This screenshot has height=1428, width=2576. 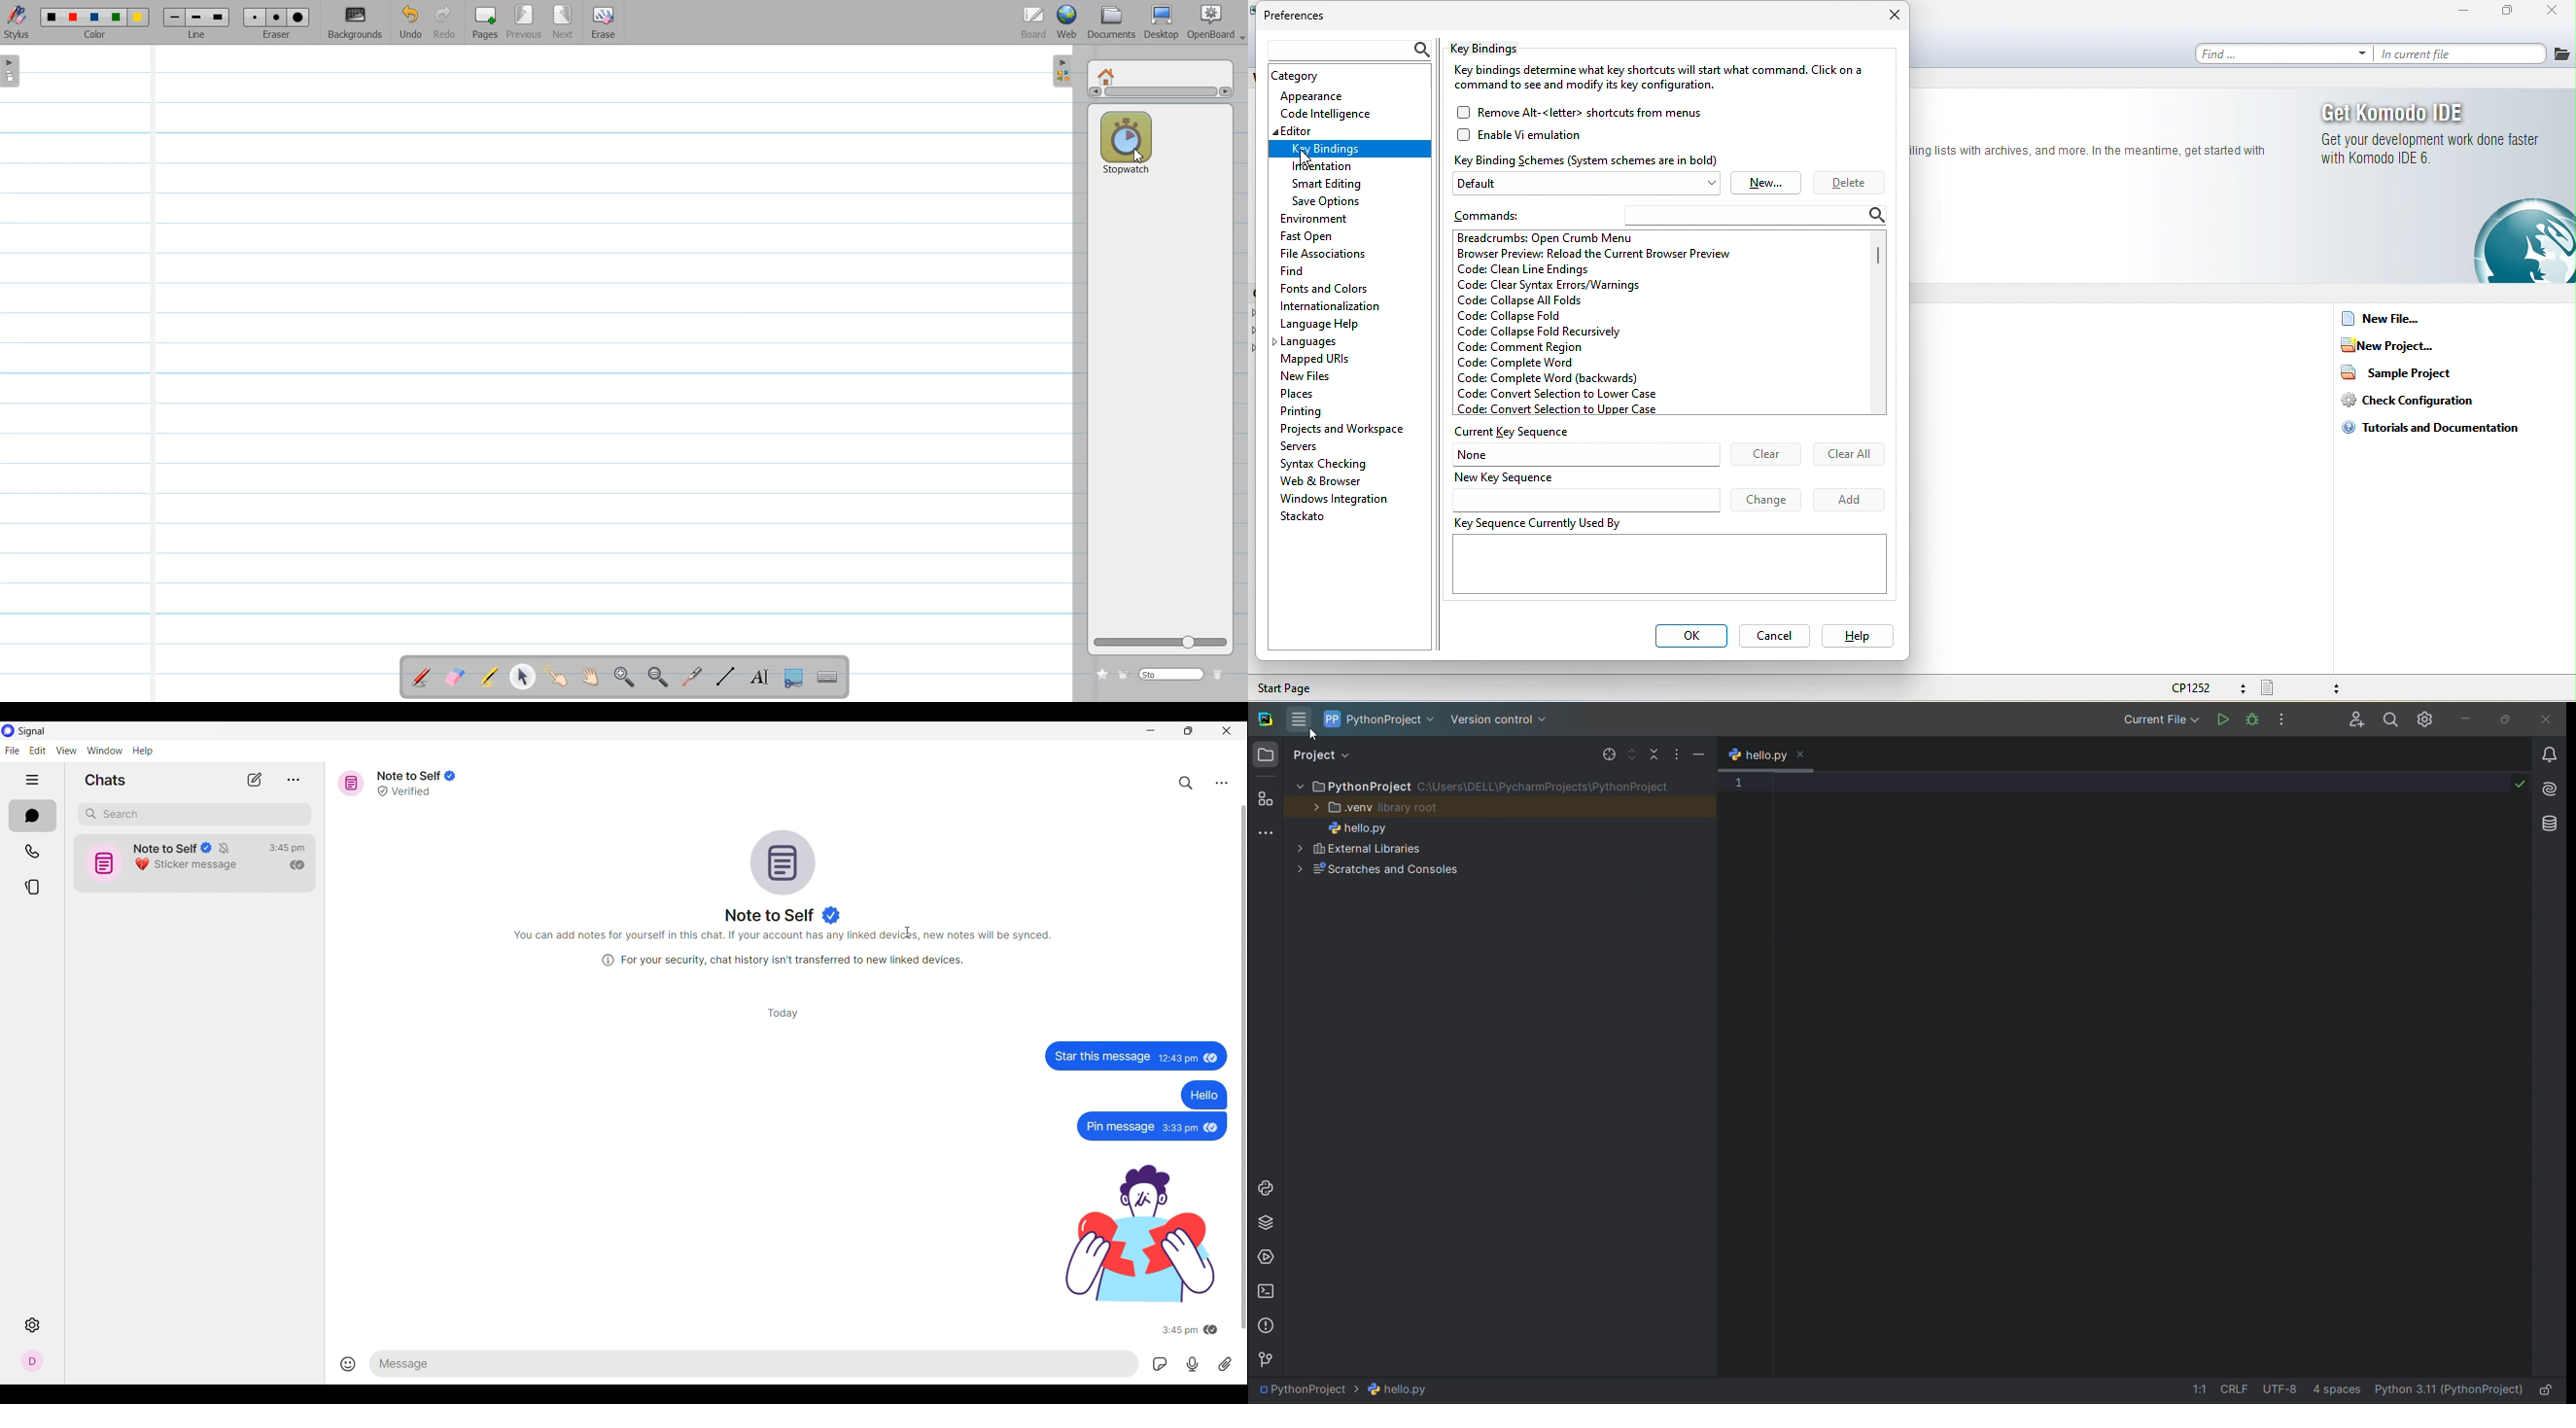 I want to click on syntax checking, so click(x=1327, y=463).